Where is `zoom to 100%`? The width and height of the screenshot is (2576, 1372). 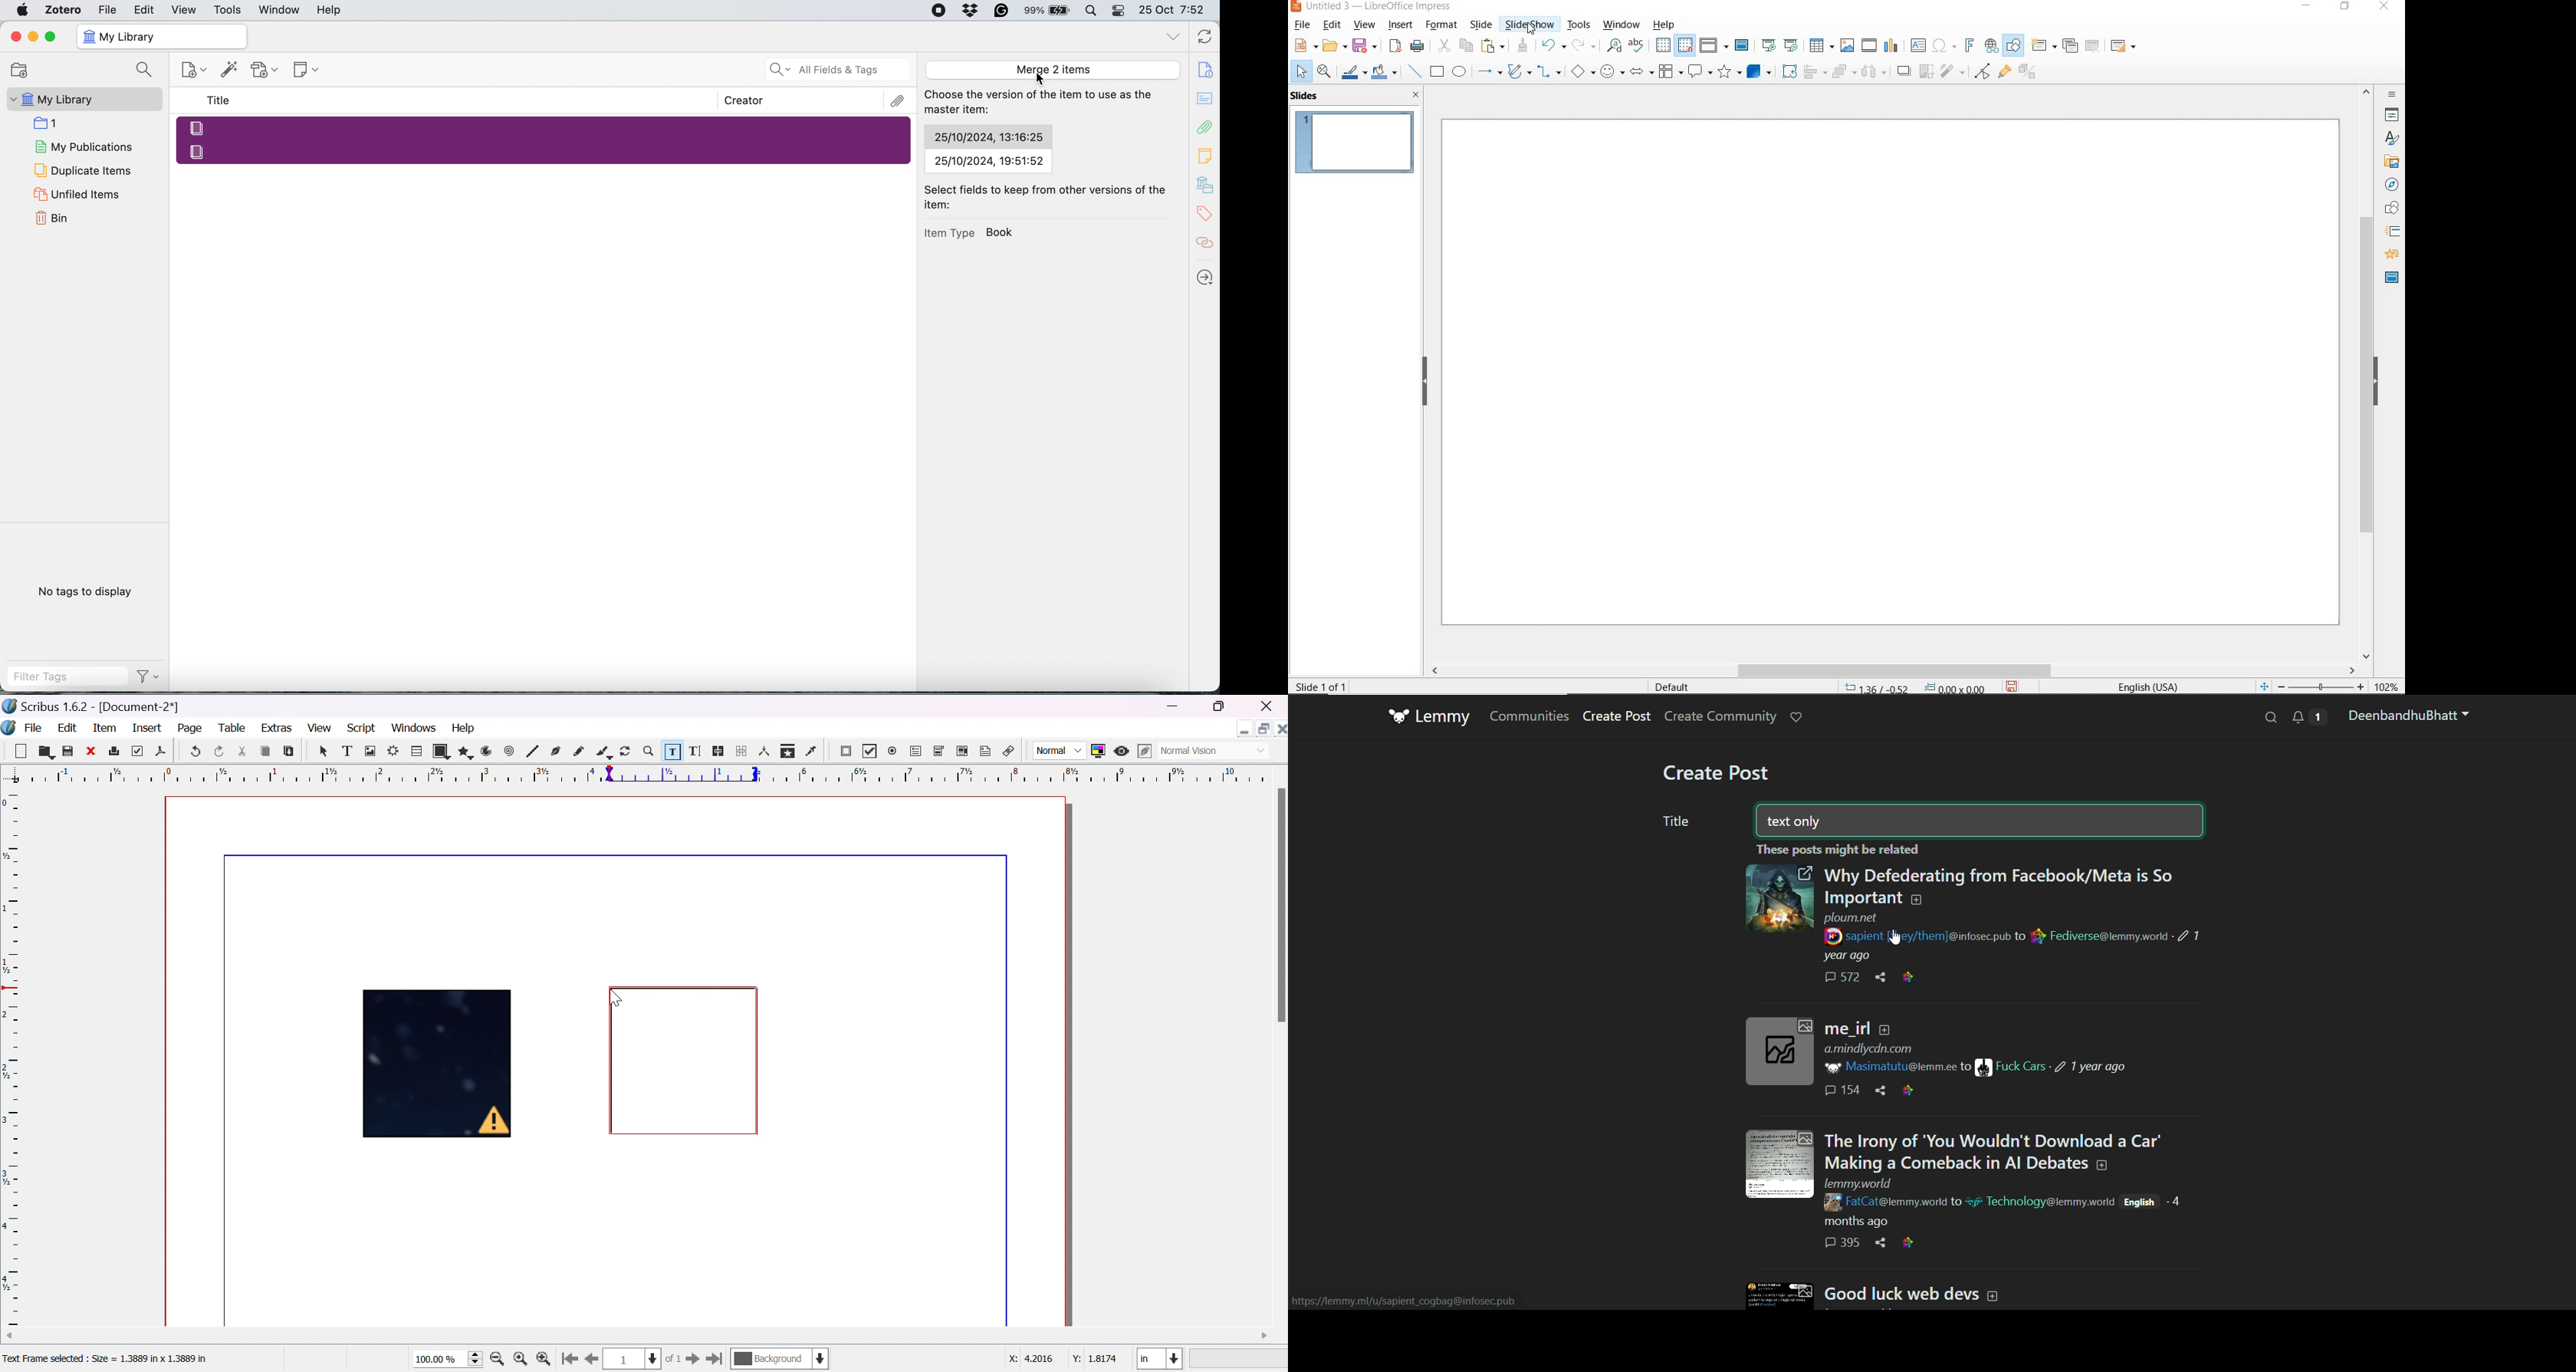
zoom to 100% is located at coordinates (522, 1360).